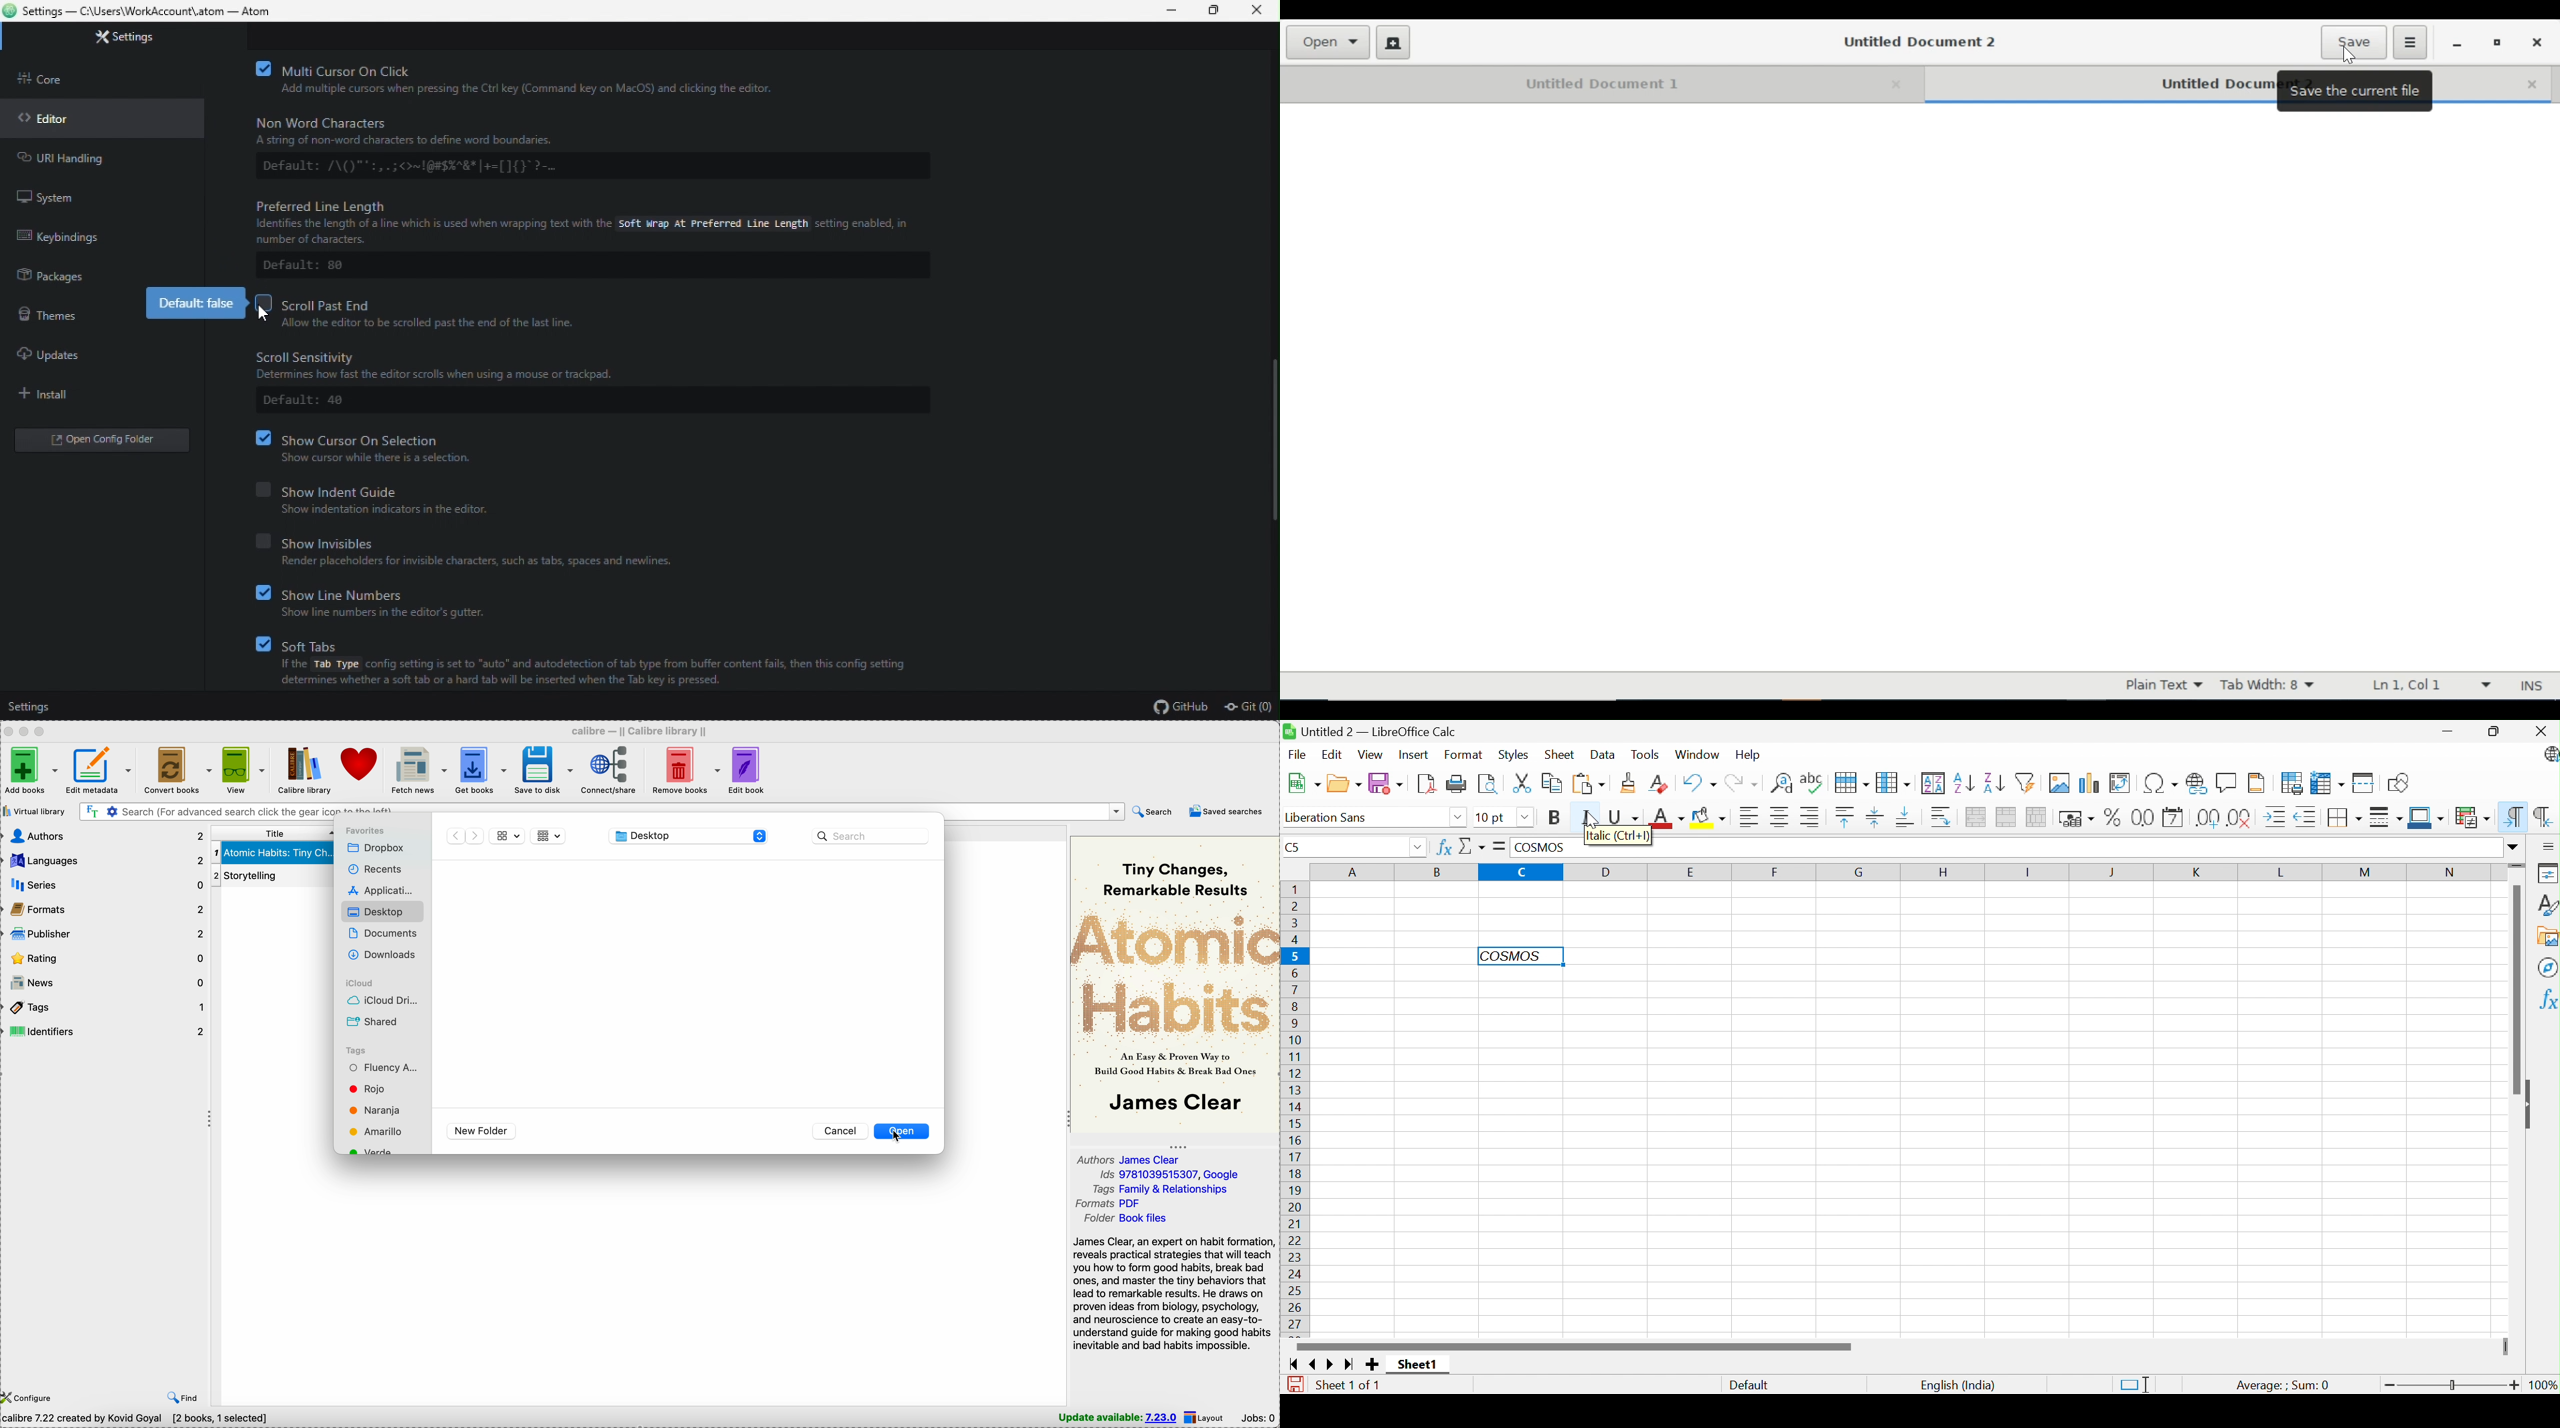  I want to click on Format, so click(1465, 755).